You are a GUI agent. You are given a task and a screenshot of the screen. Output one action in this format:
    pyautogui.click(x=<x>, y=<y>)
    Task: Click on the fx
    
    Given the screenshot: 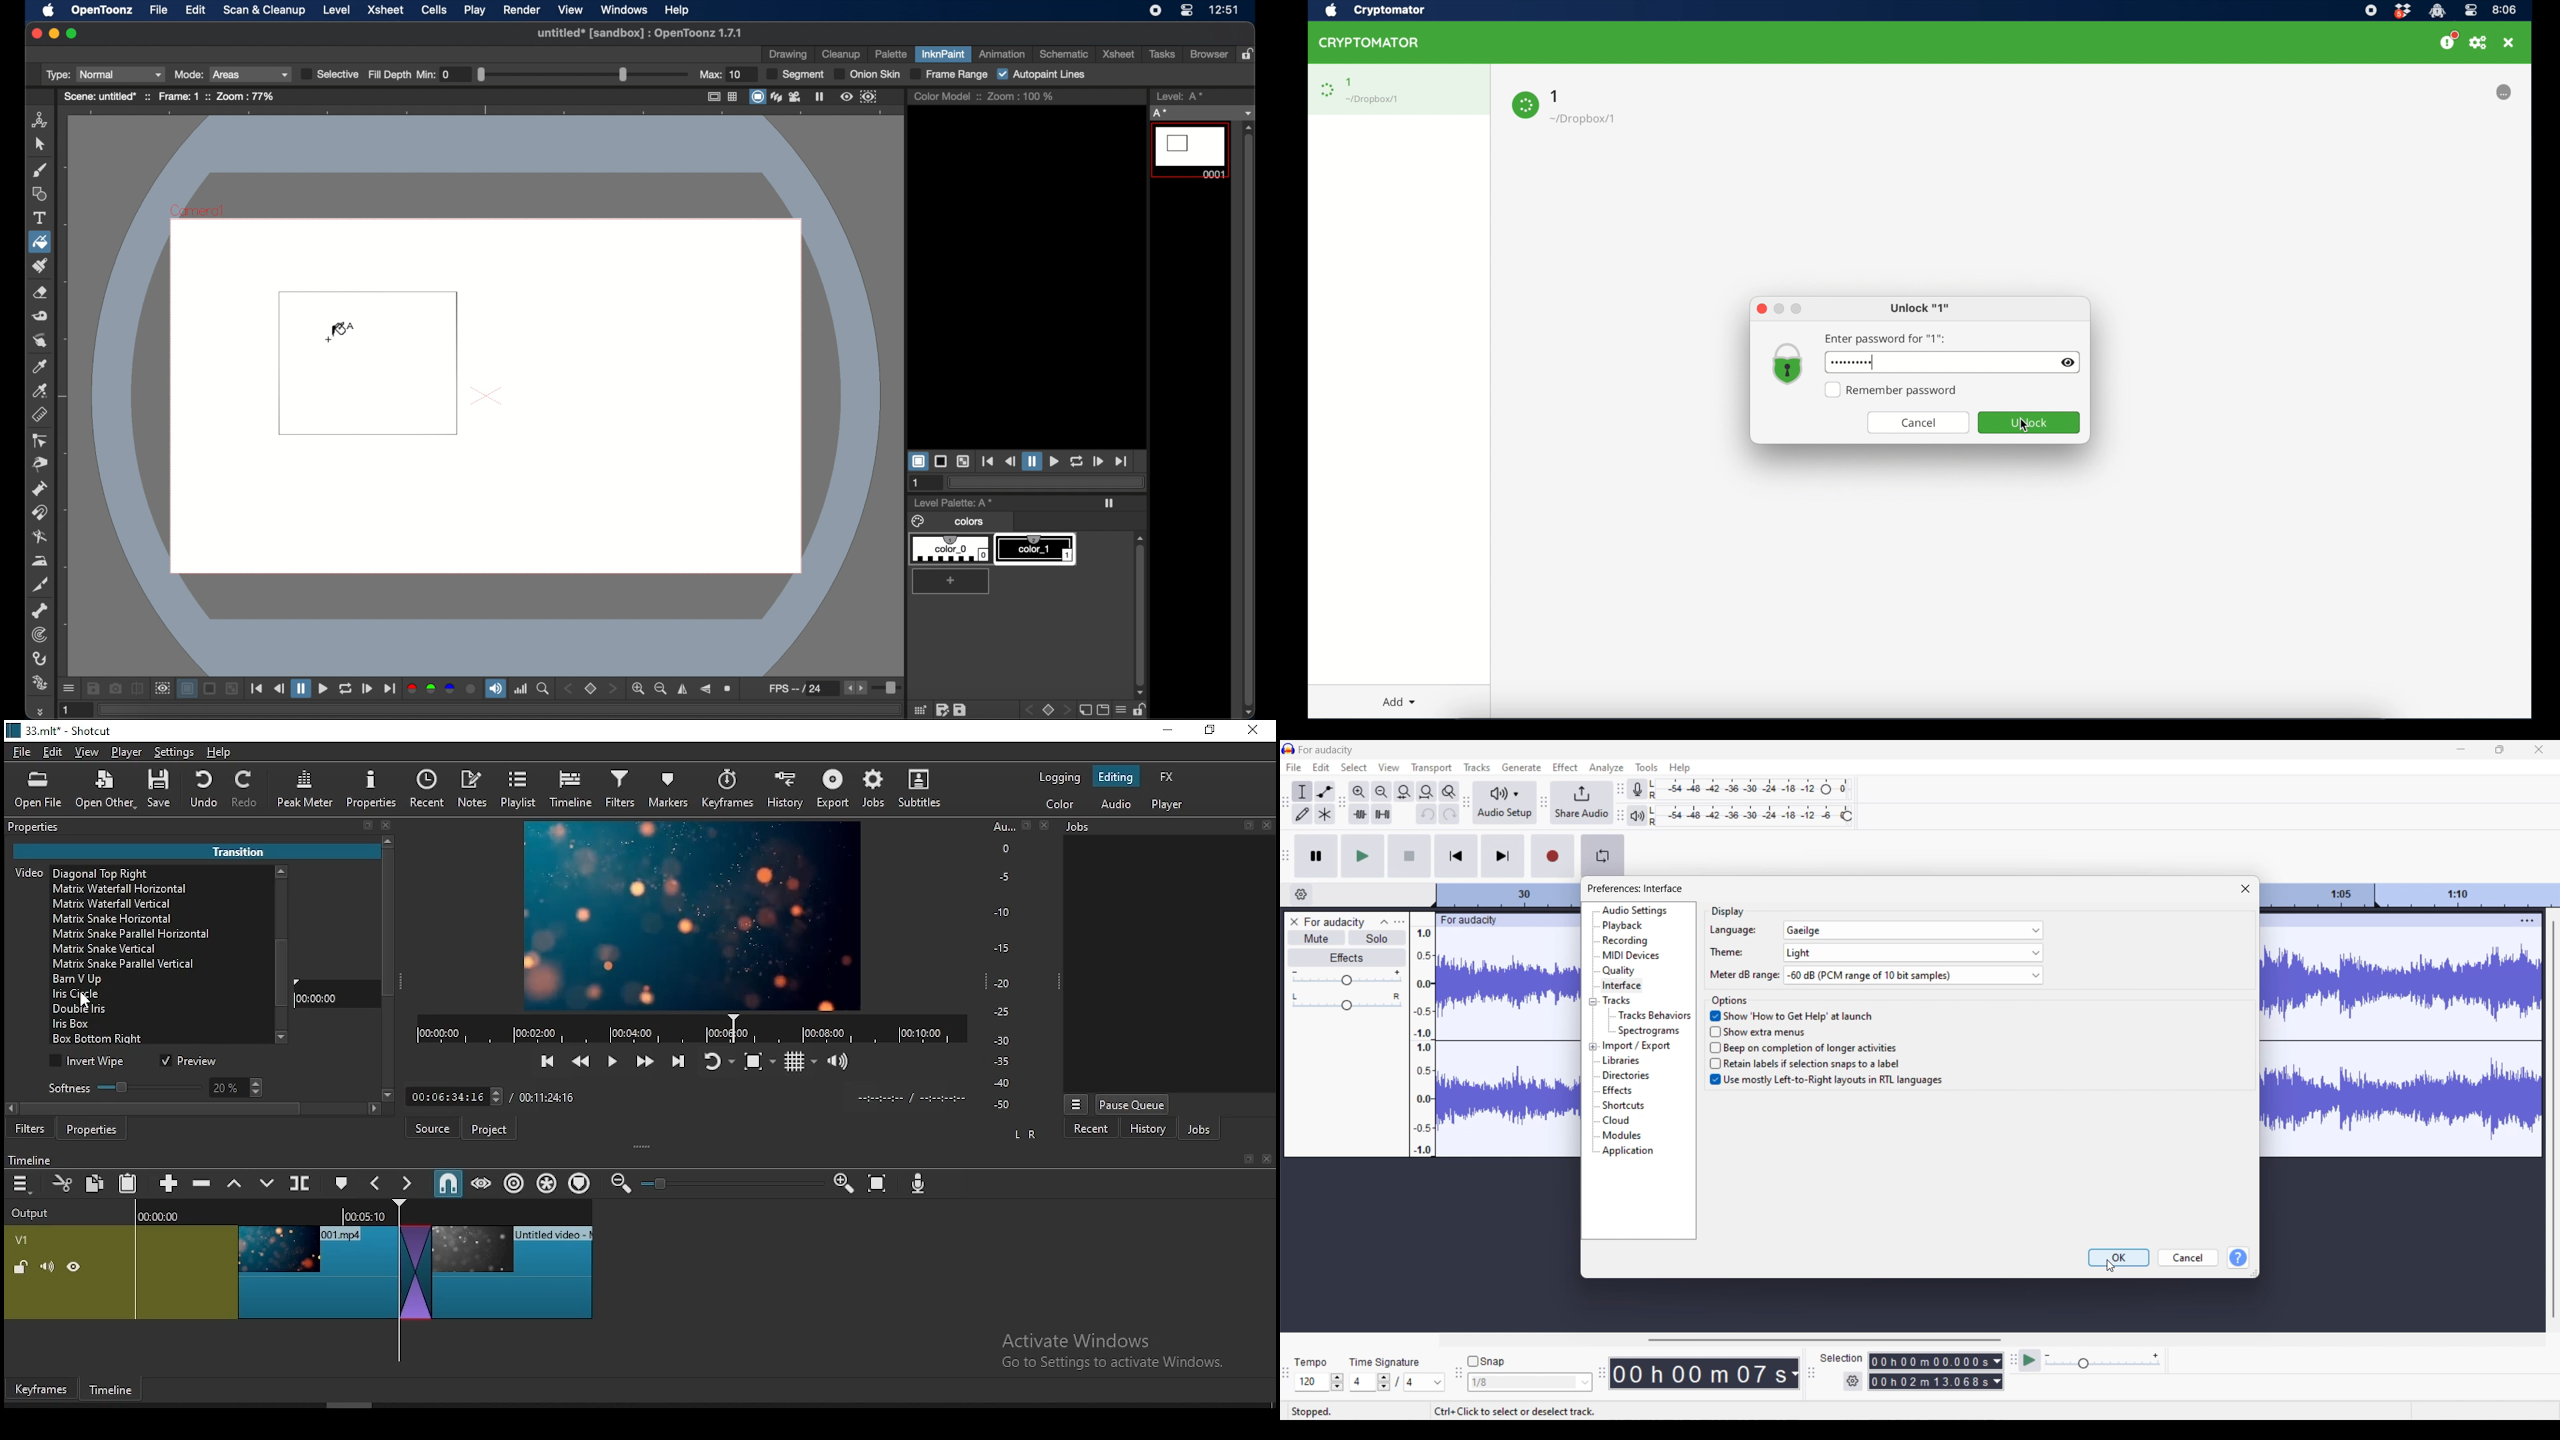 What is the action you would take?
    pyautogui.click(x=1167, y=778)
    